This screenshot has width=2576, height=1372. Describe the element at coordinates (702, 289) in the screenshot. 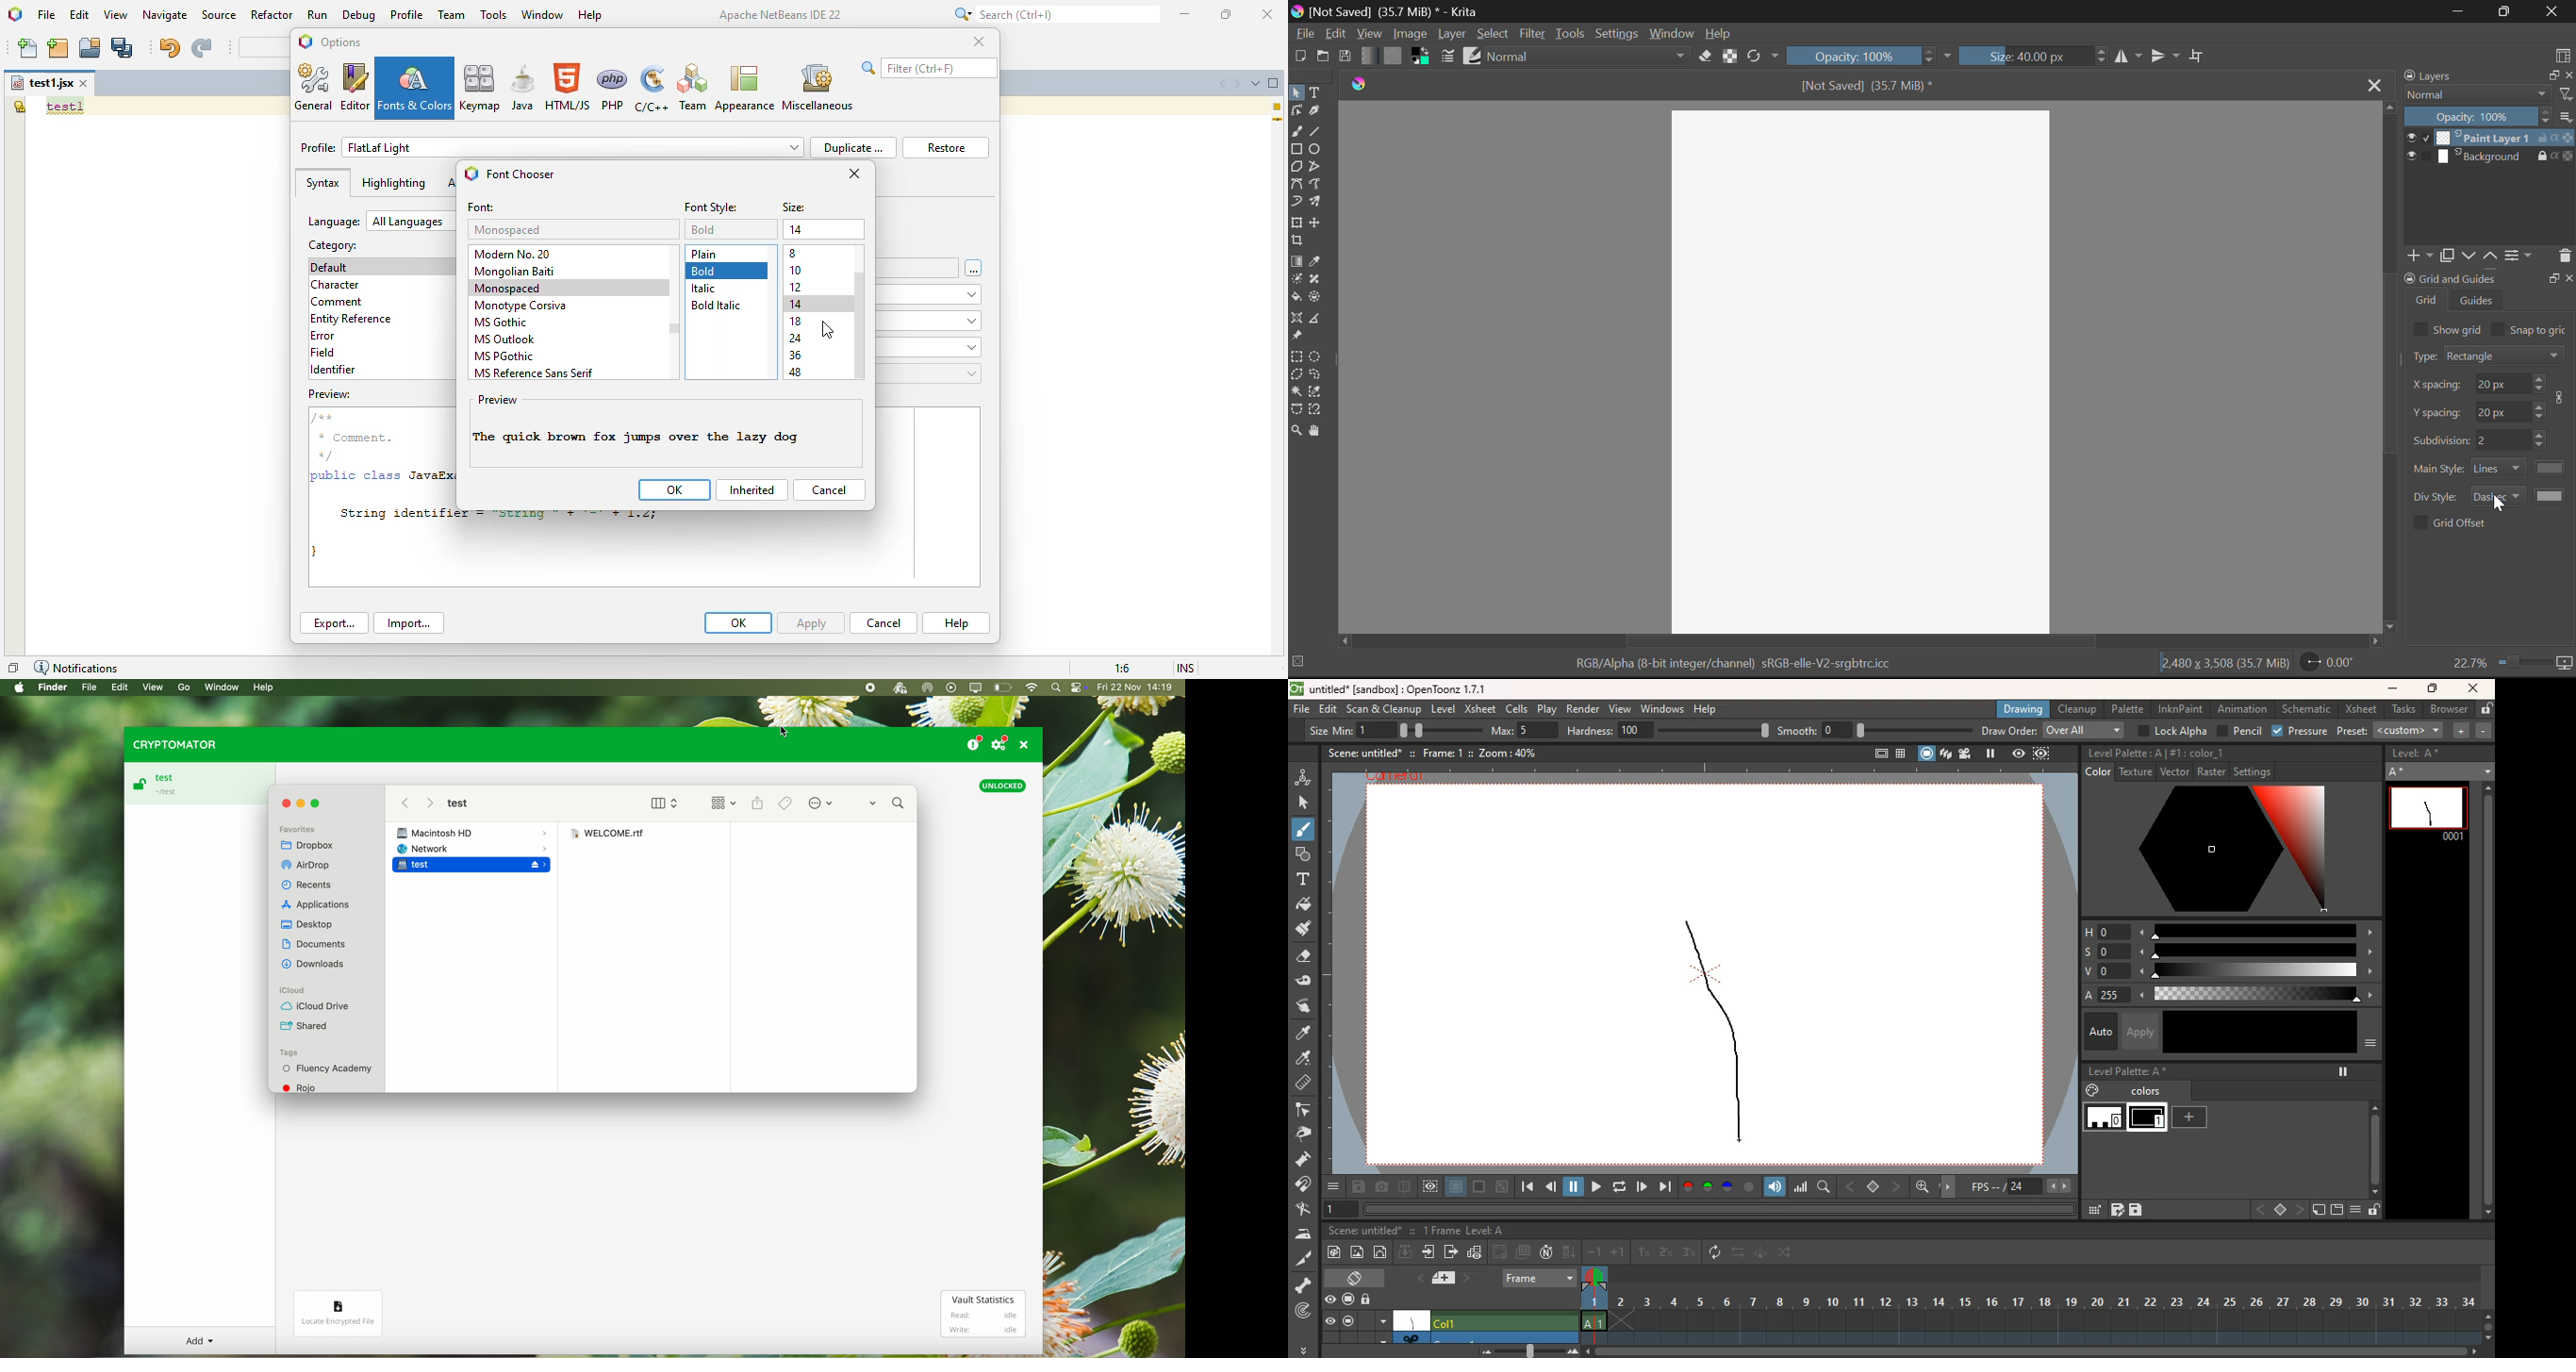

I see `italic` at that location.